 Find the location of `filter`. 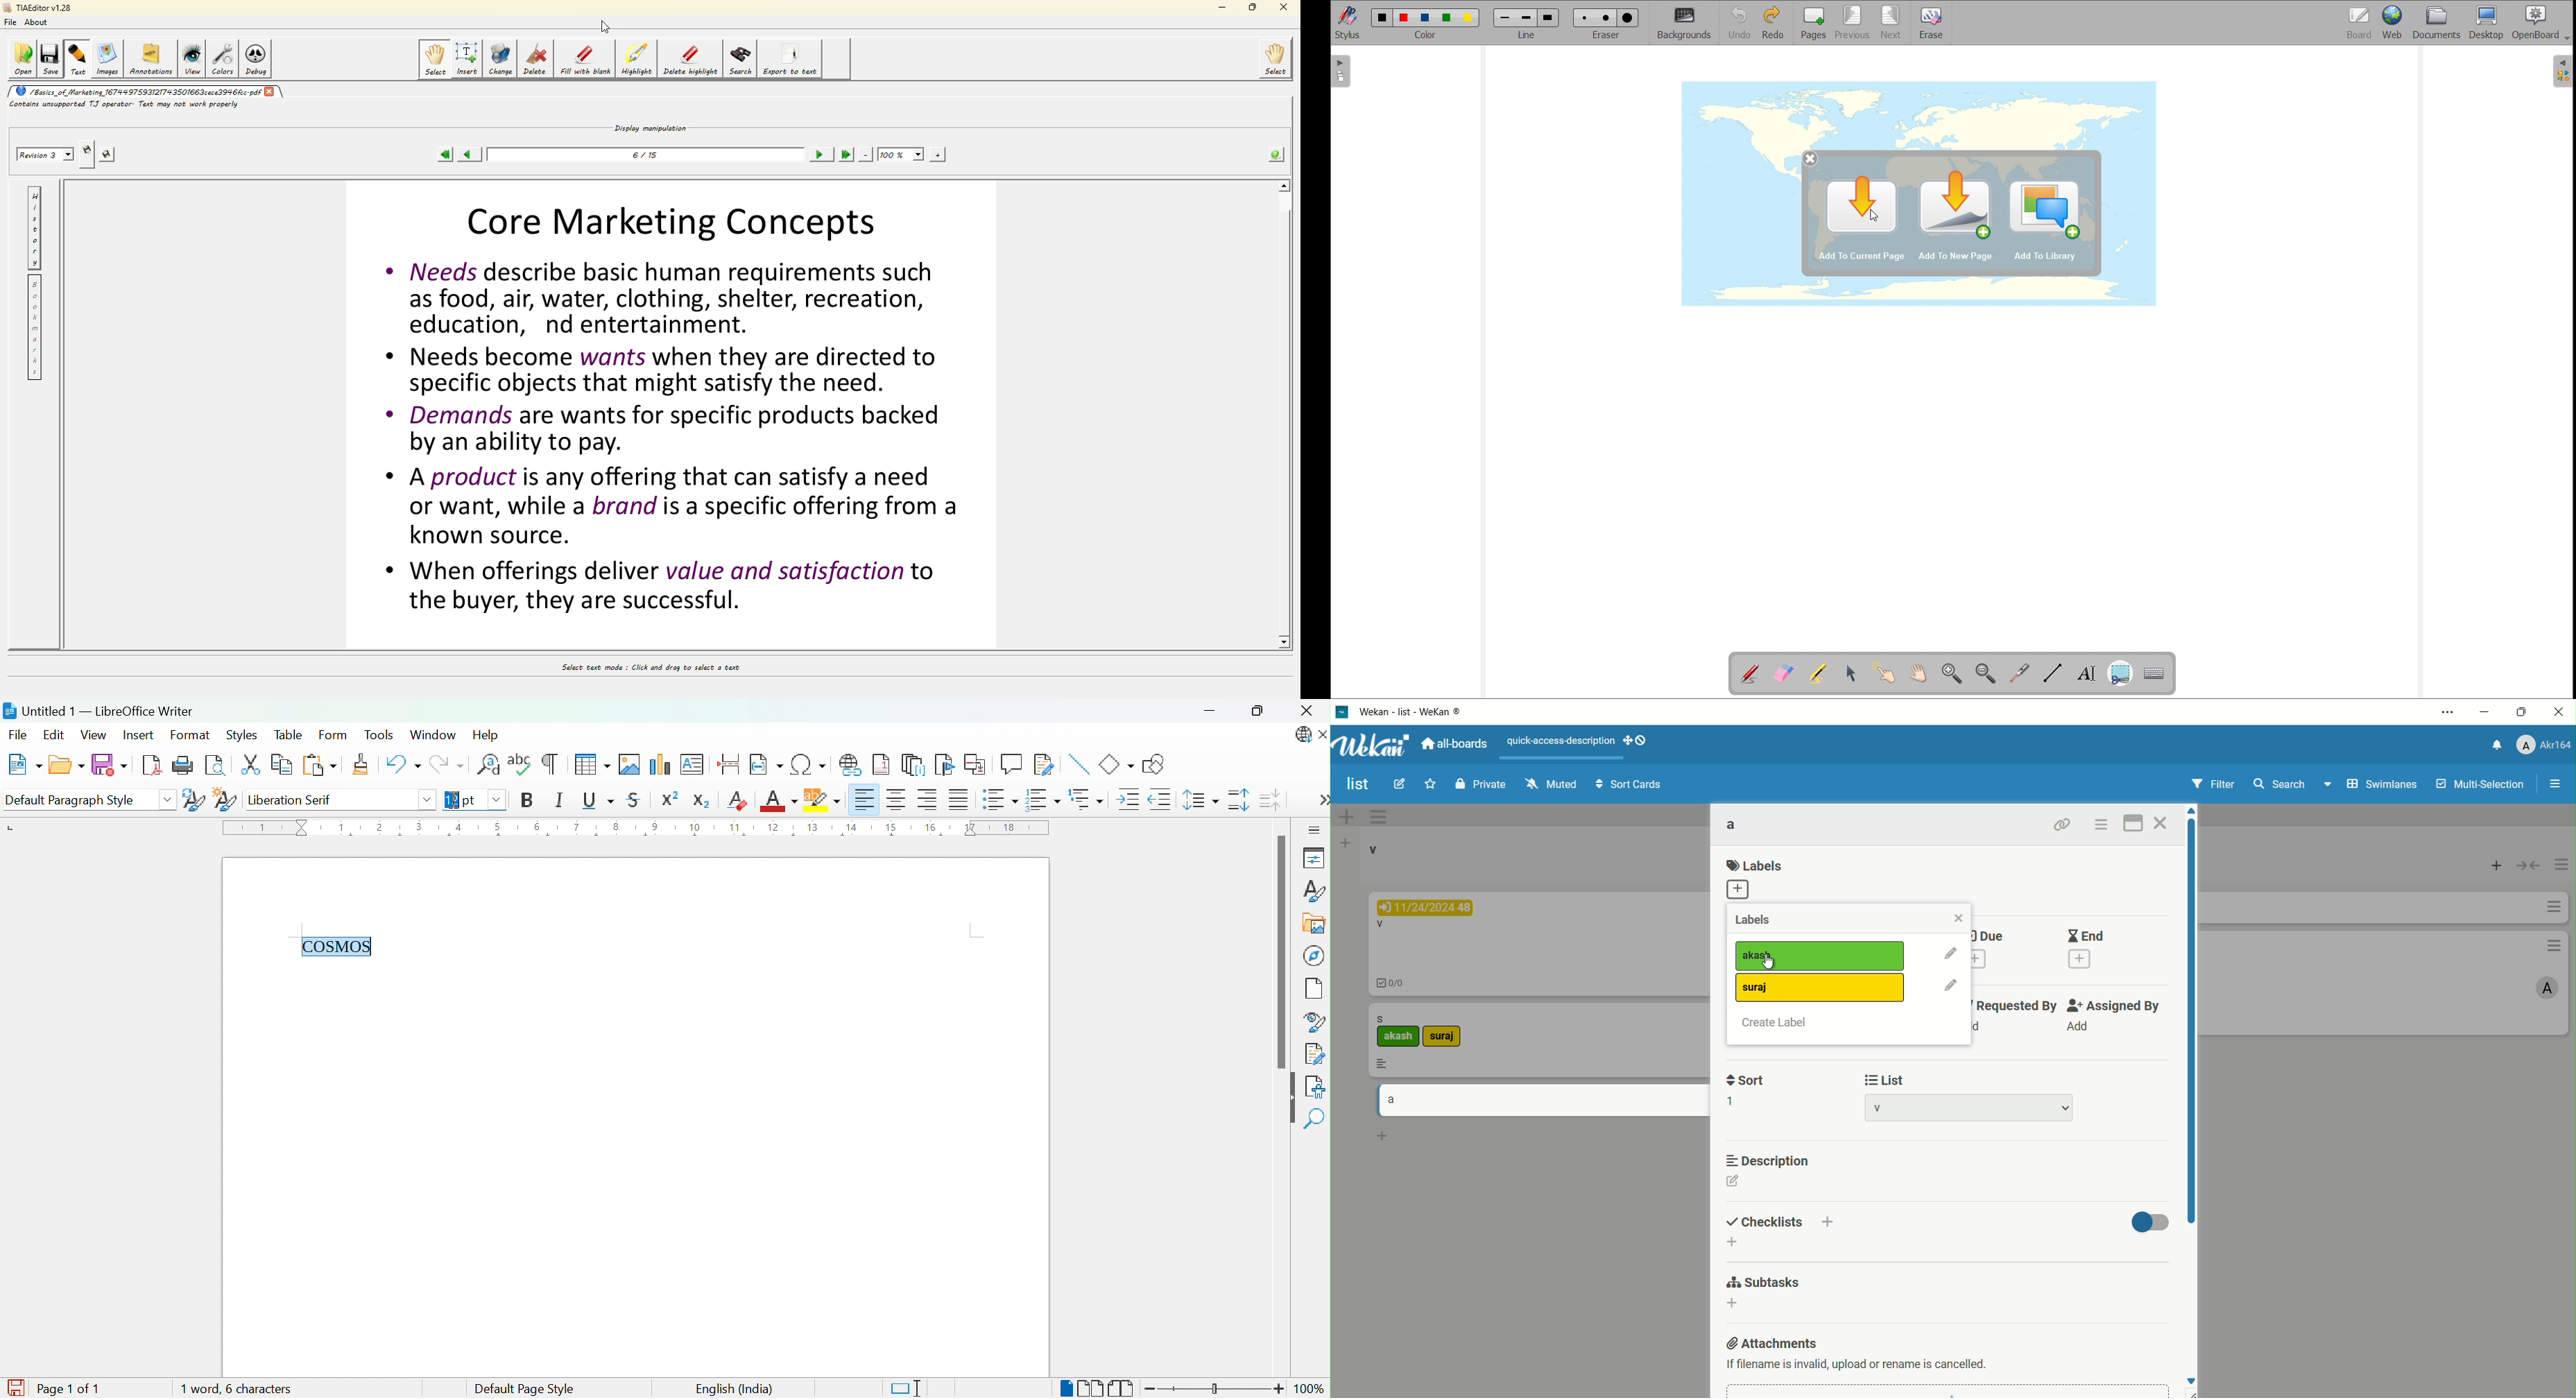

filter is located at coordinates (2211, 785).